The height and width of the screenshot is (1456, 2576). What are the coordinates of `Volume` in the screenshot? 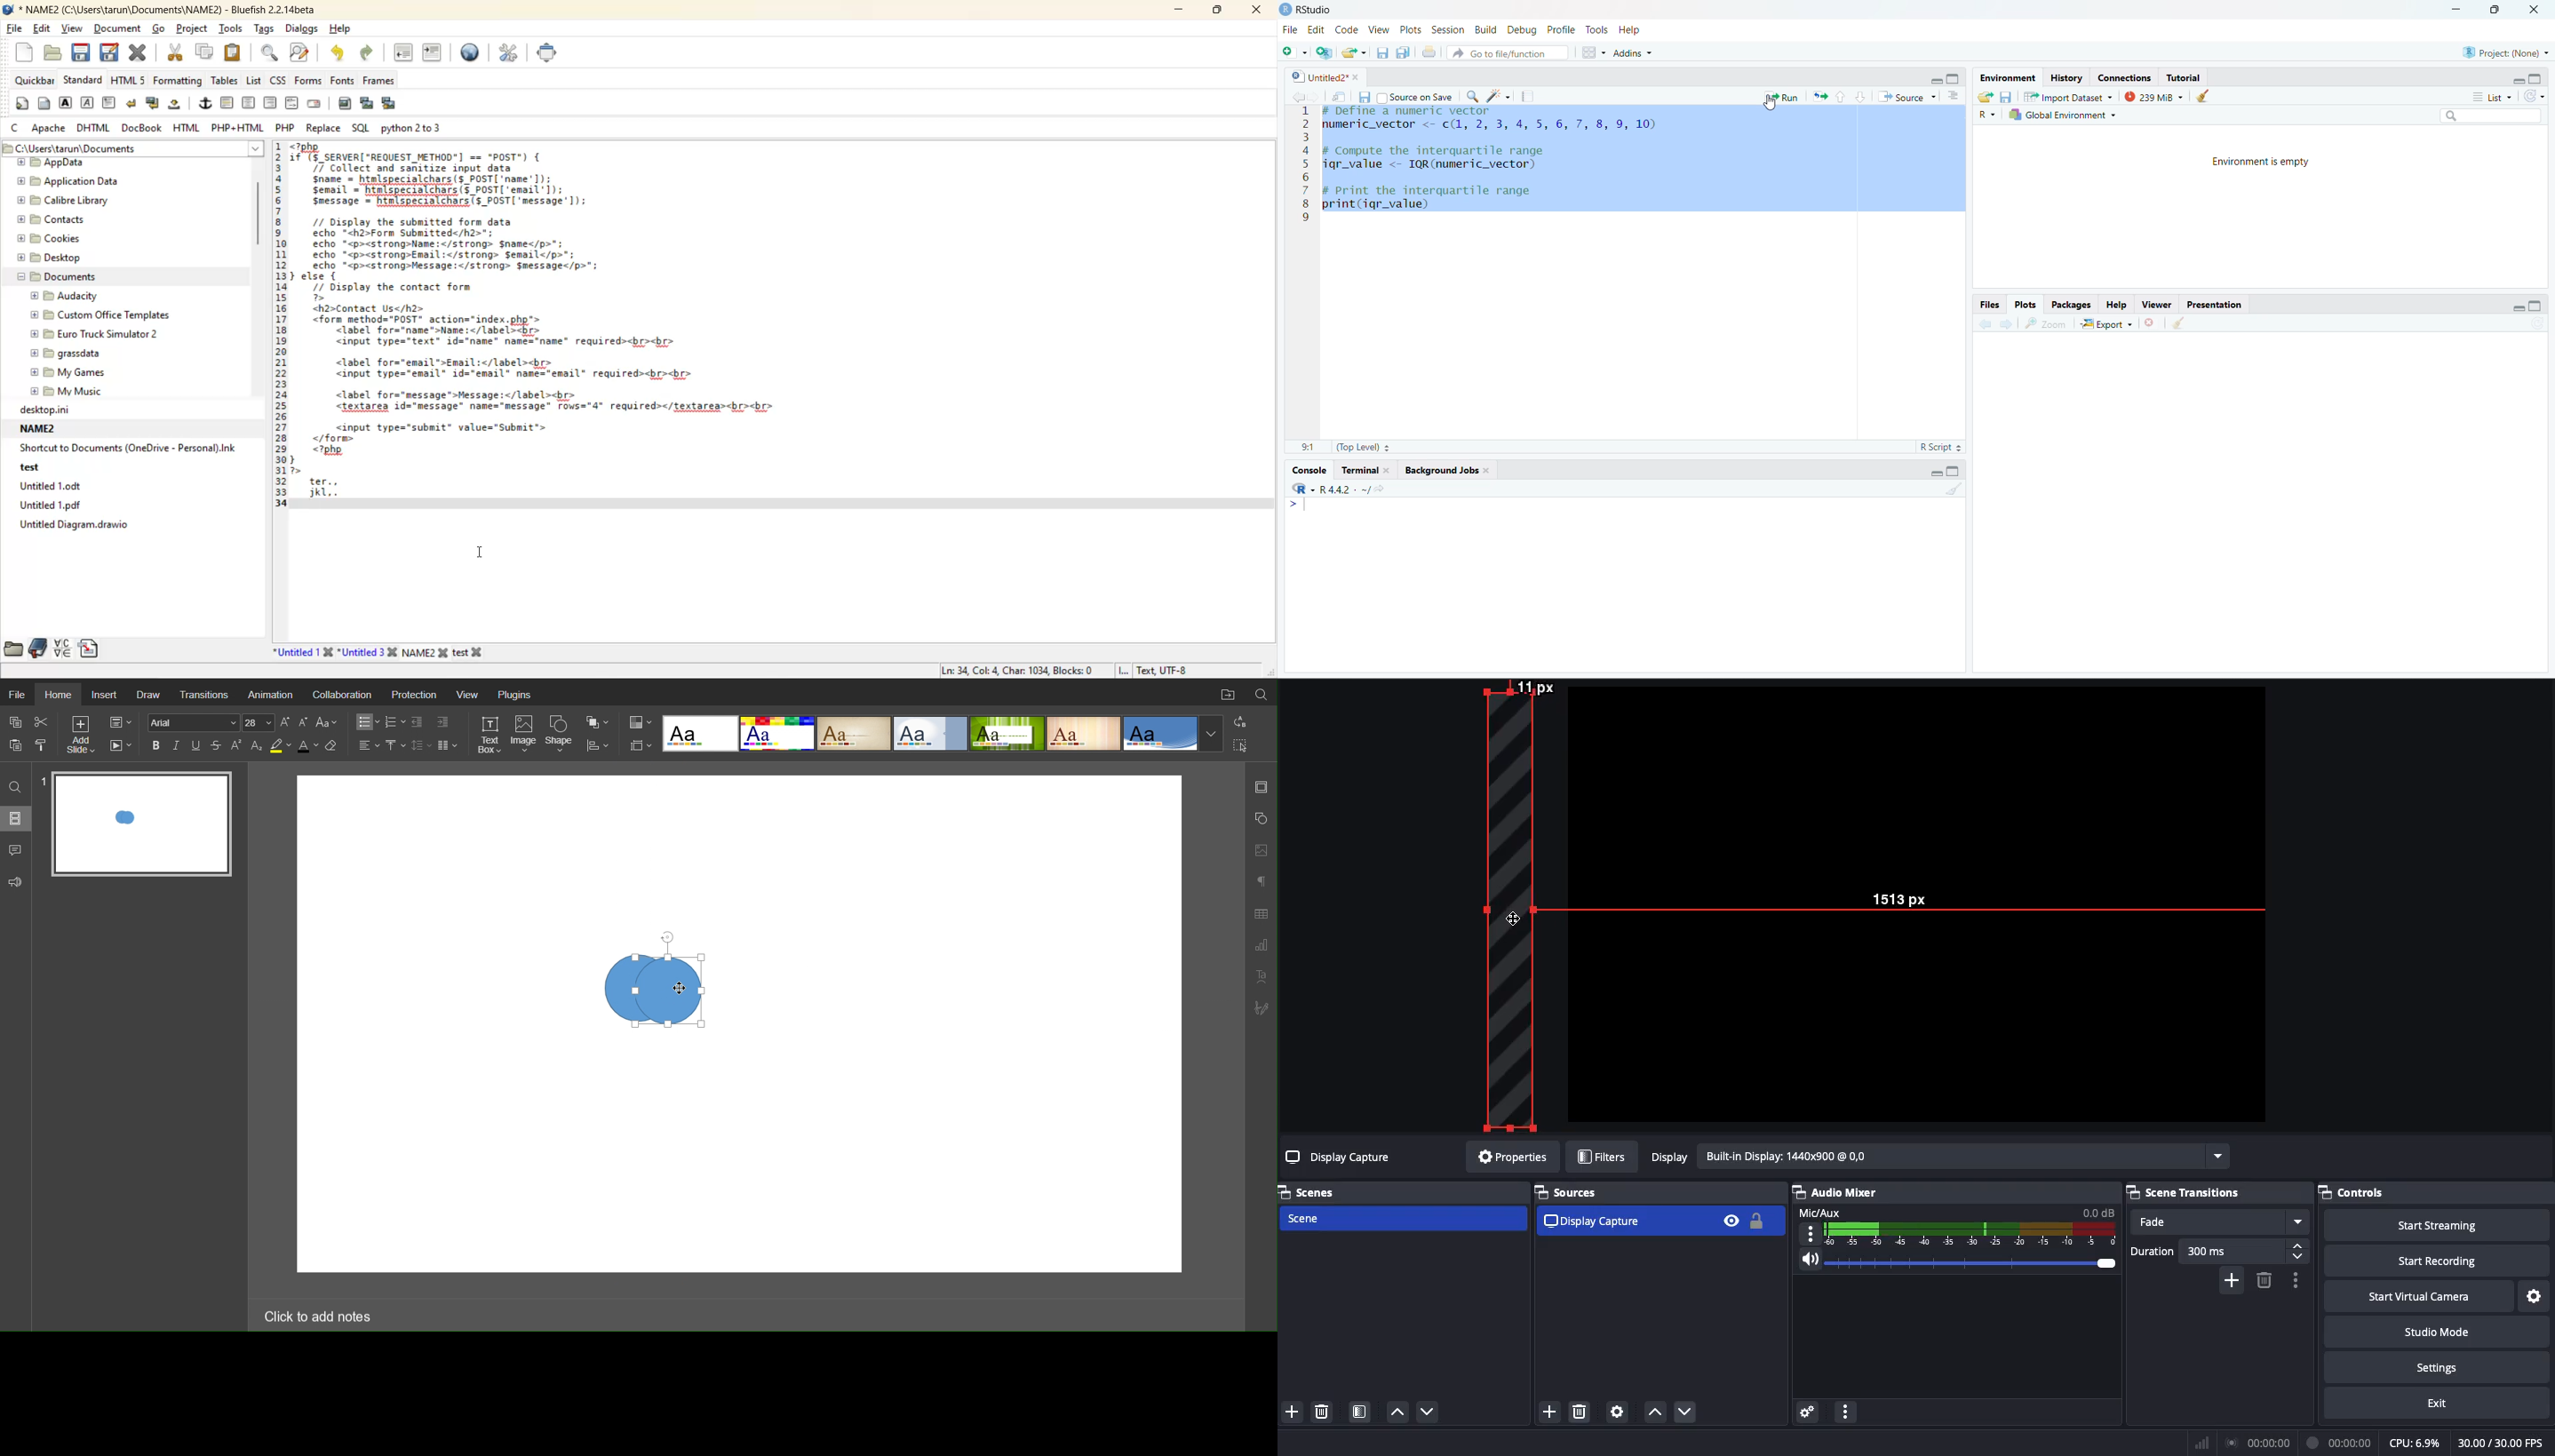 It's located at (1953, 1264).